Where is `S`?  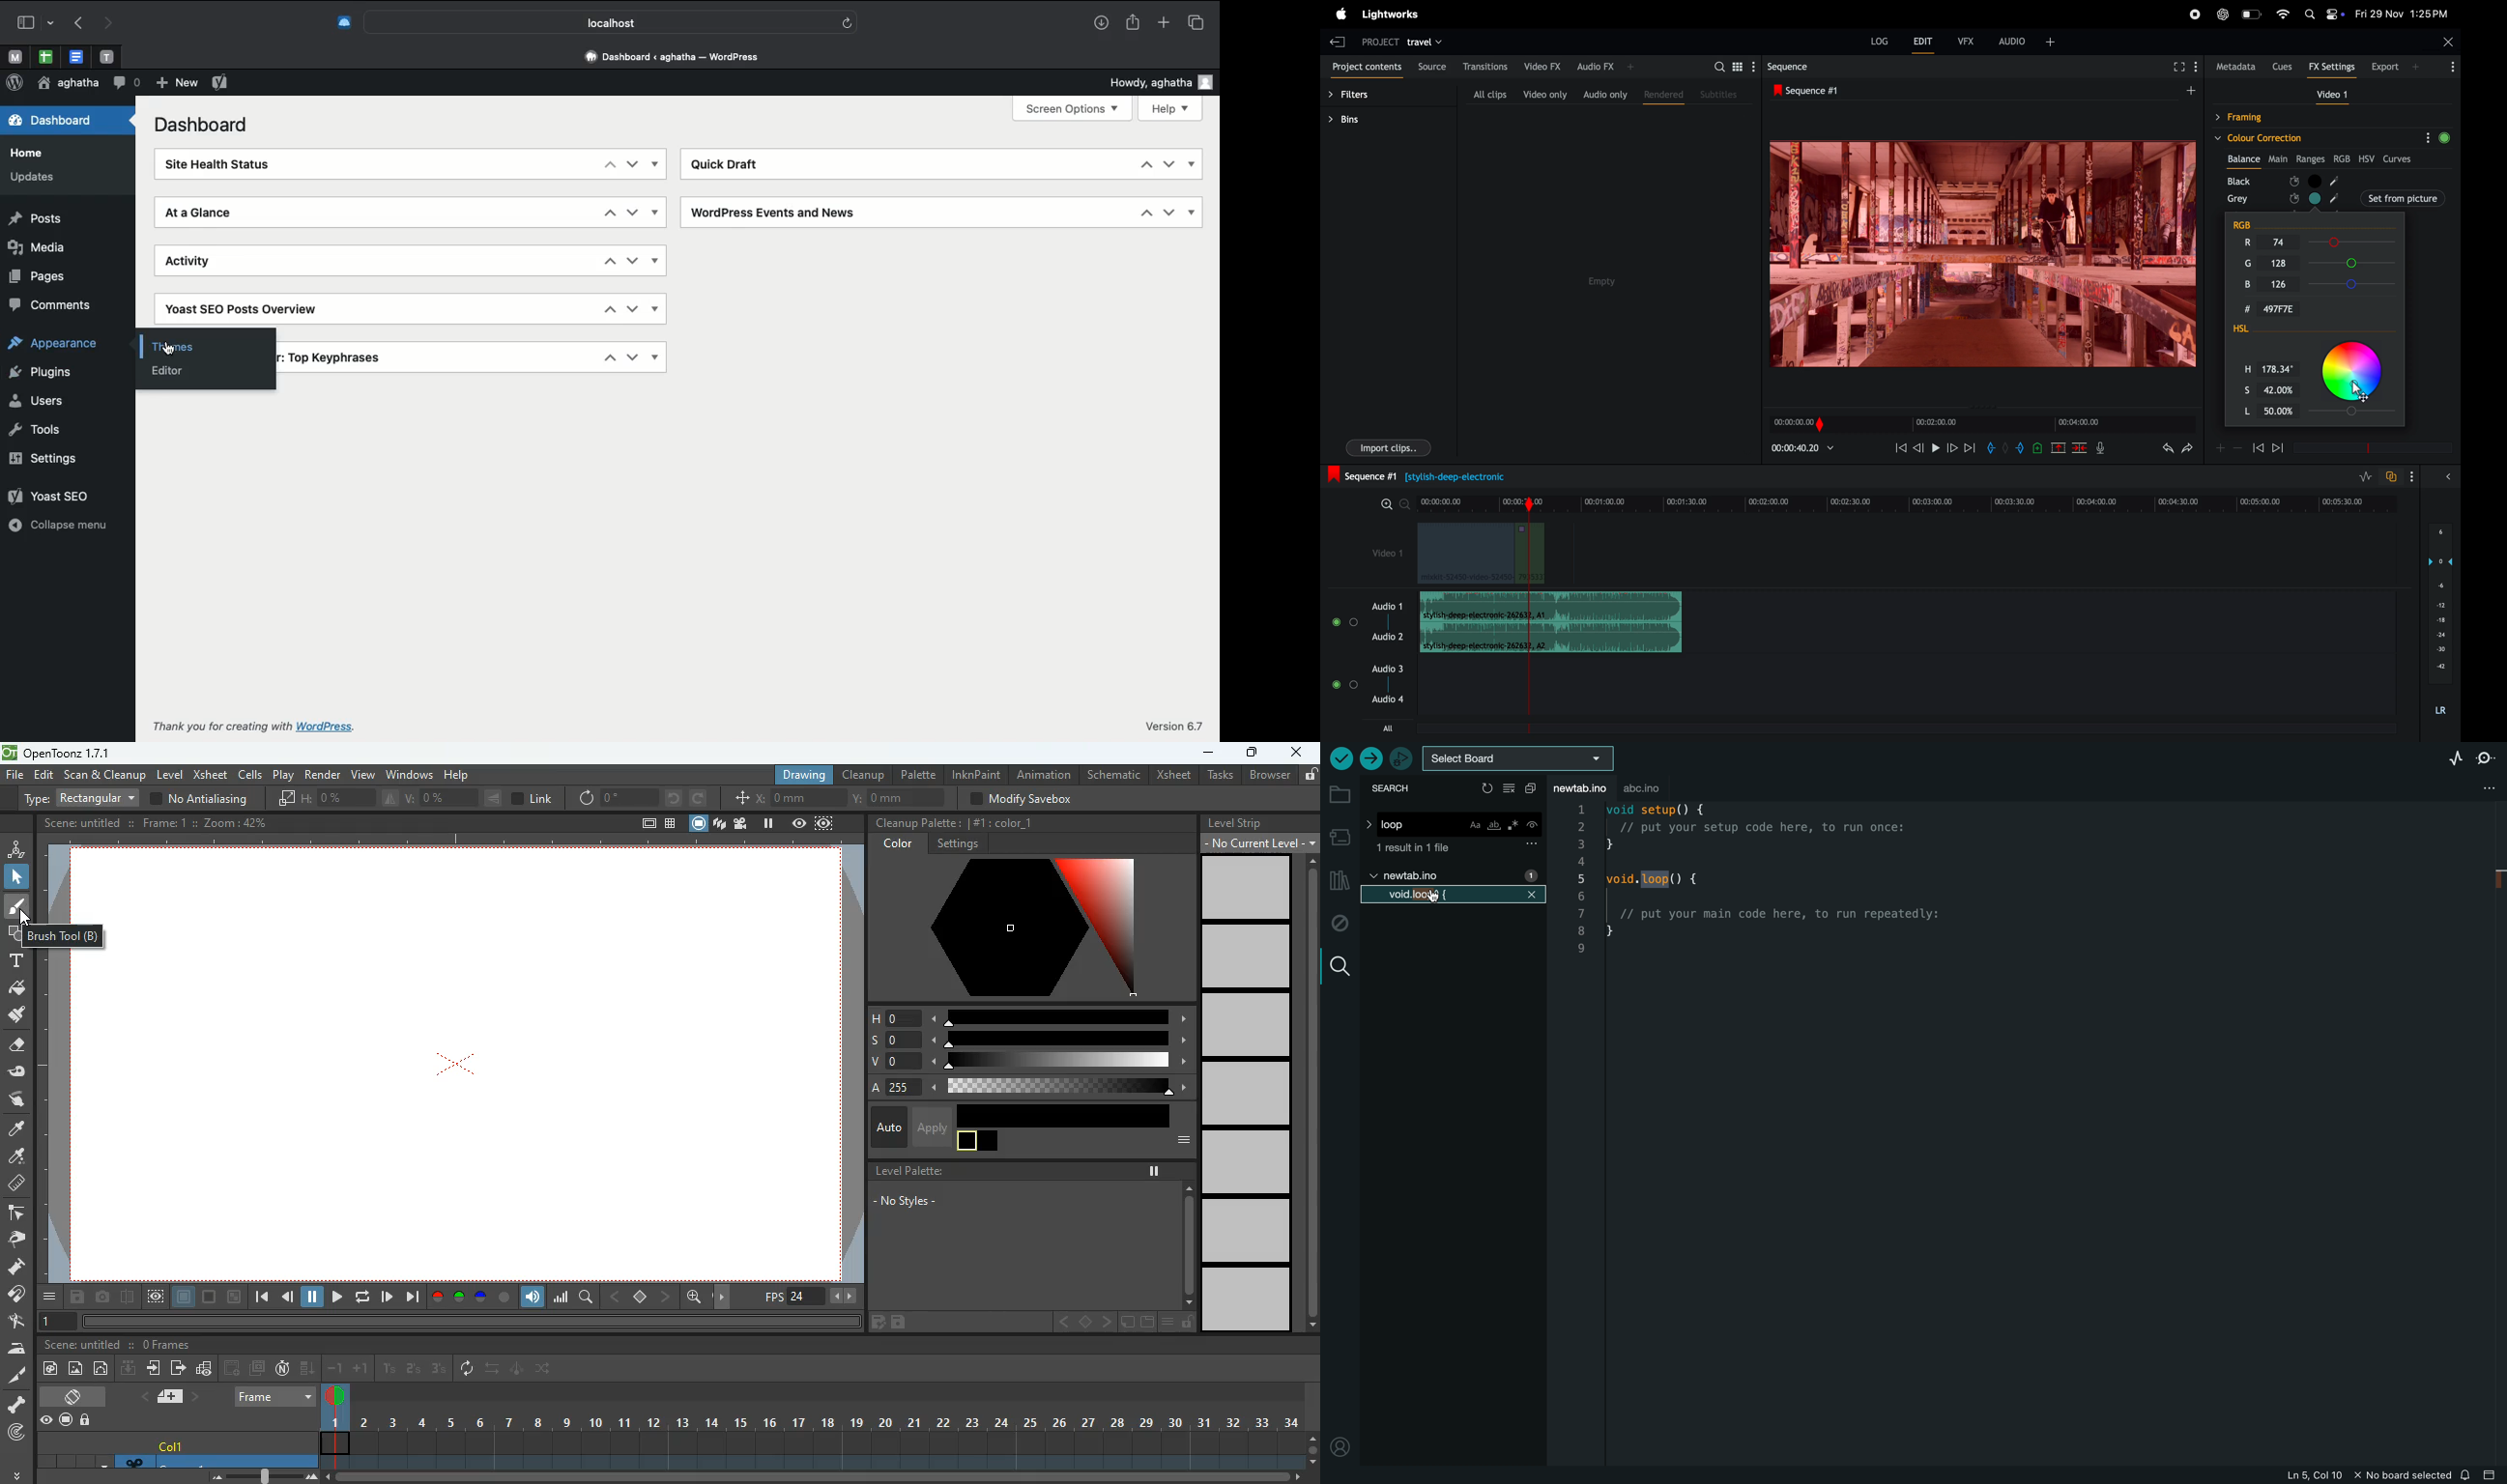
S is located at coordinates (2240, 388).